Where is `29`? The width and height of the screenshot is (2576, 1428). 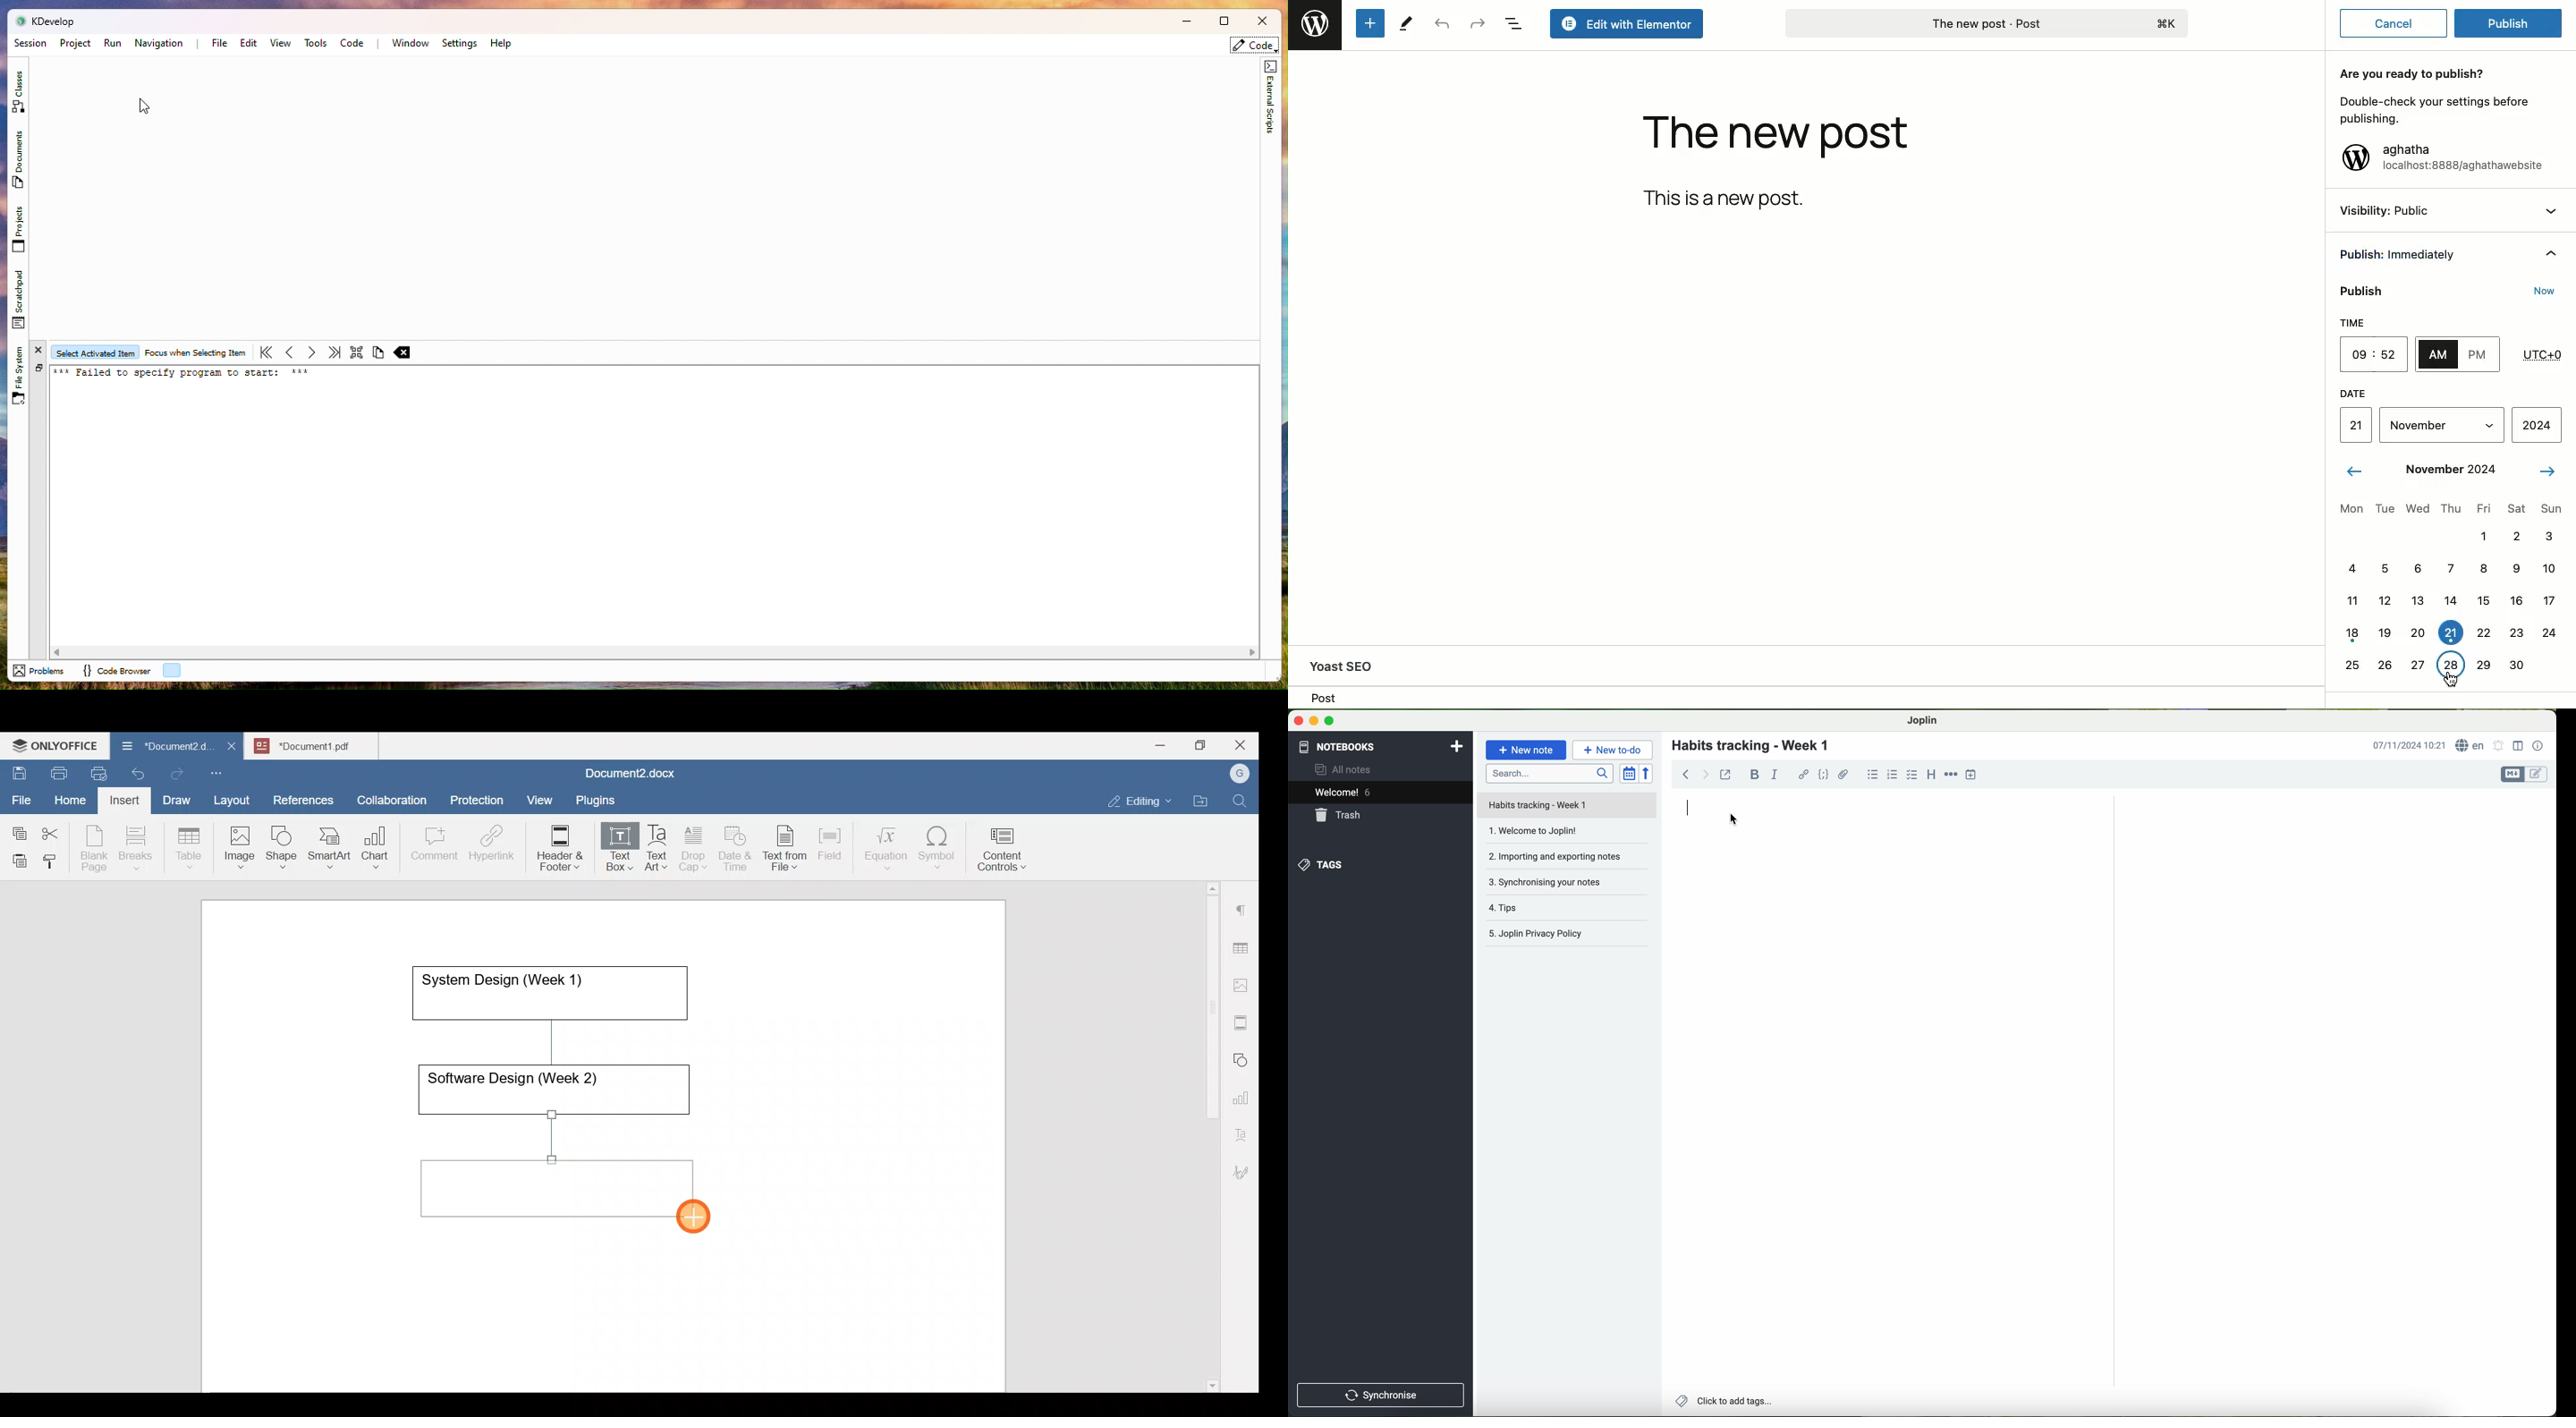
29 is located at coordinates (2481, 662).